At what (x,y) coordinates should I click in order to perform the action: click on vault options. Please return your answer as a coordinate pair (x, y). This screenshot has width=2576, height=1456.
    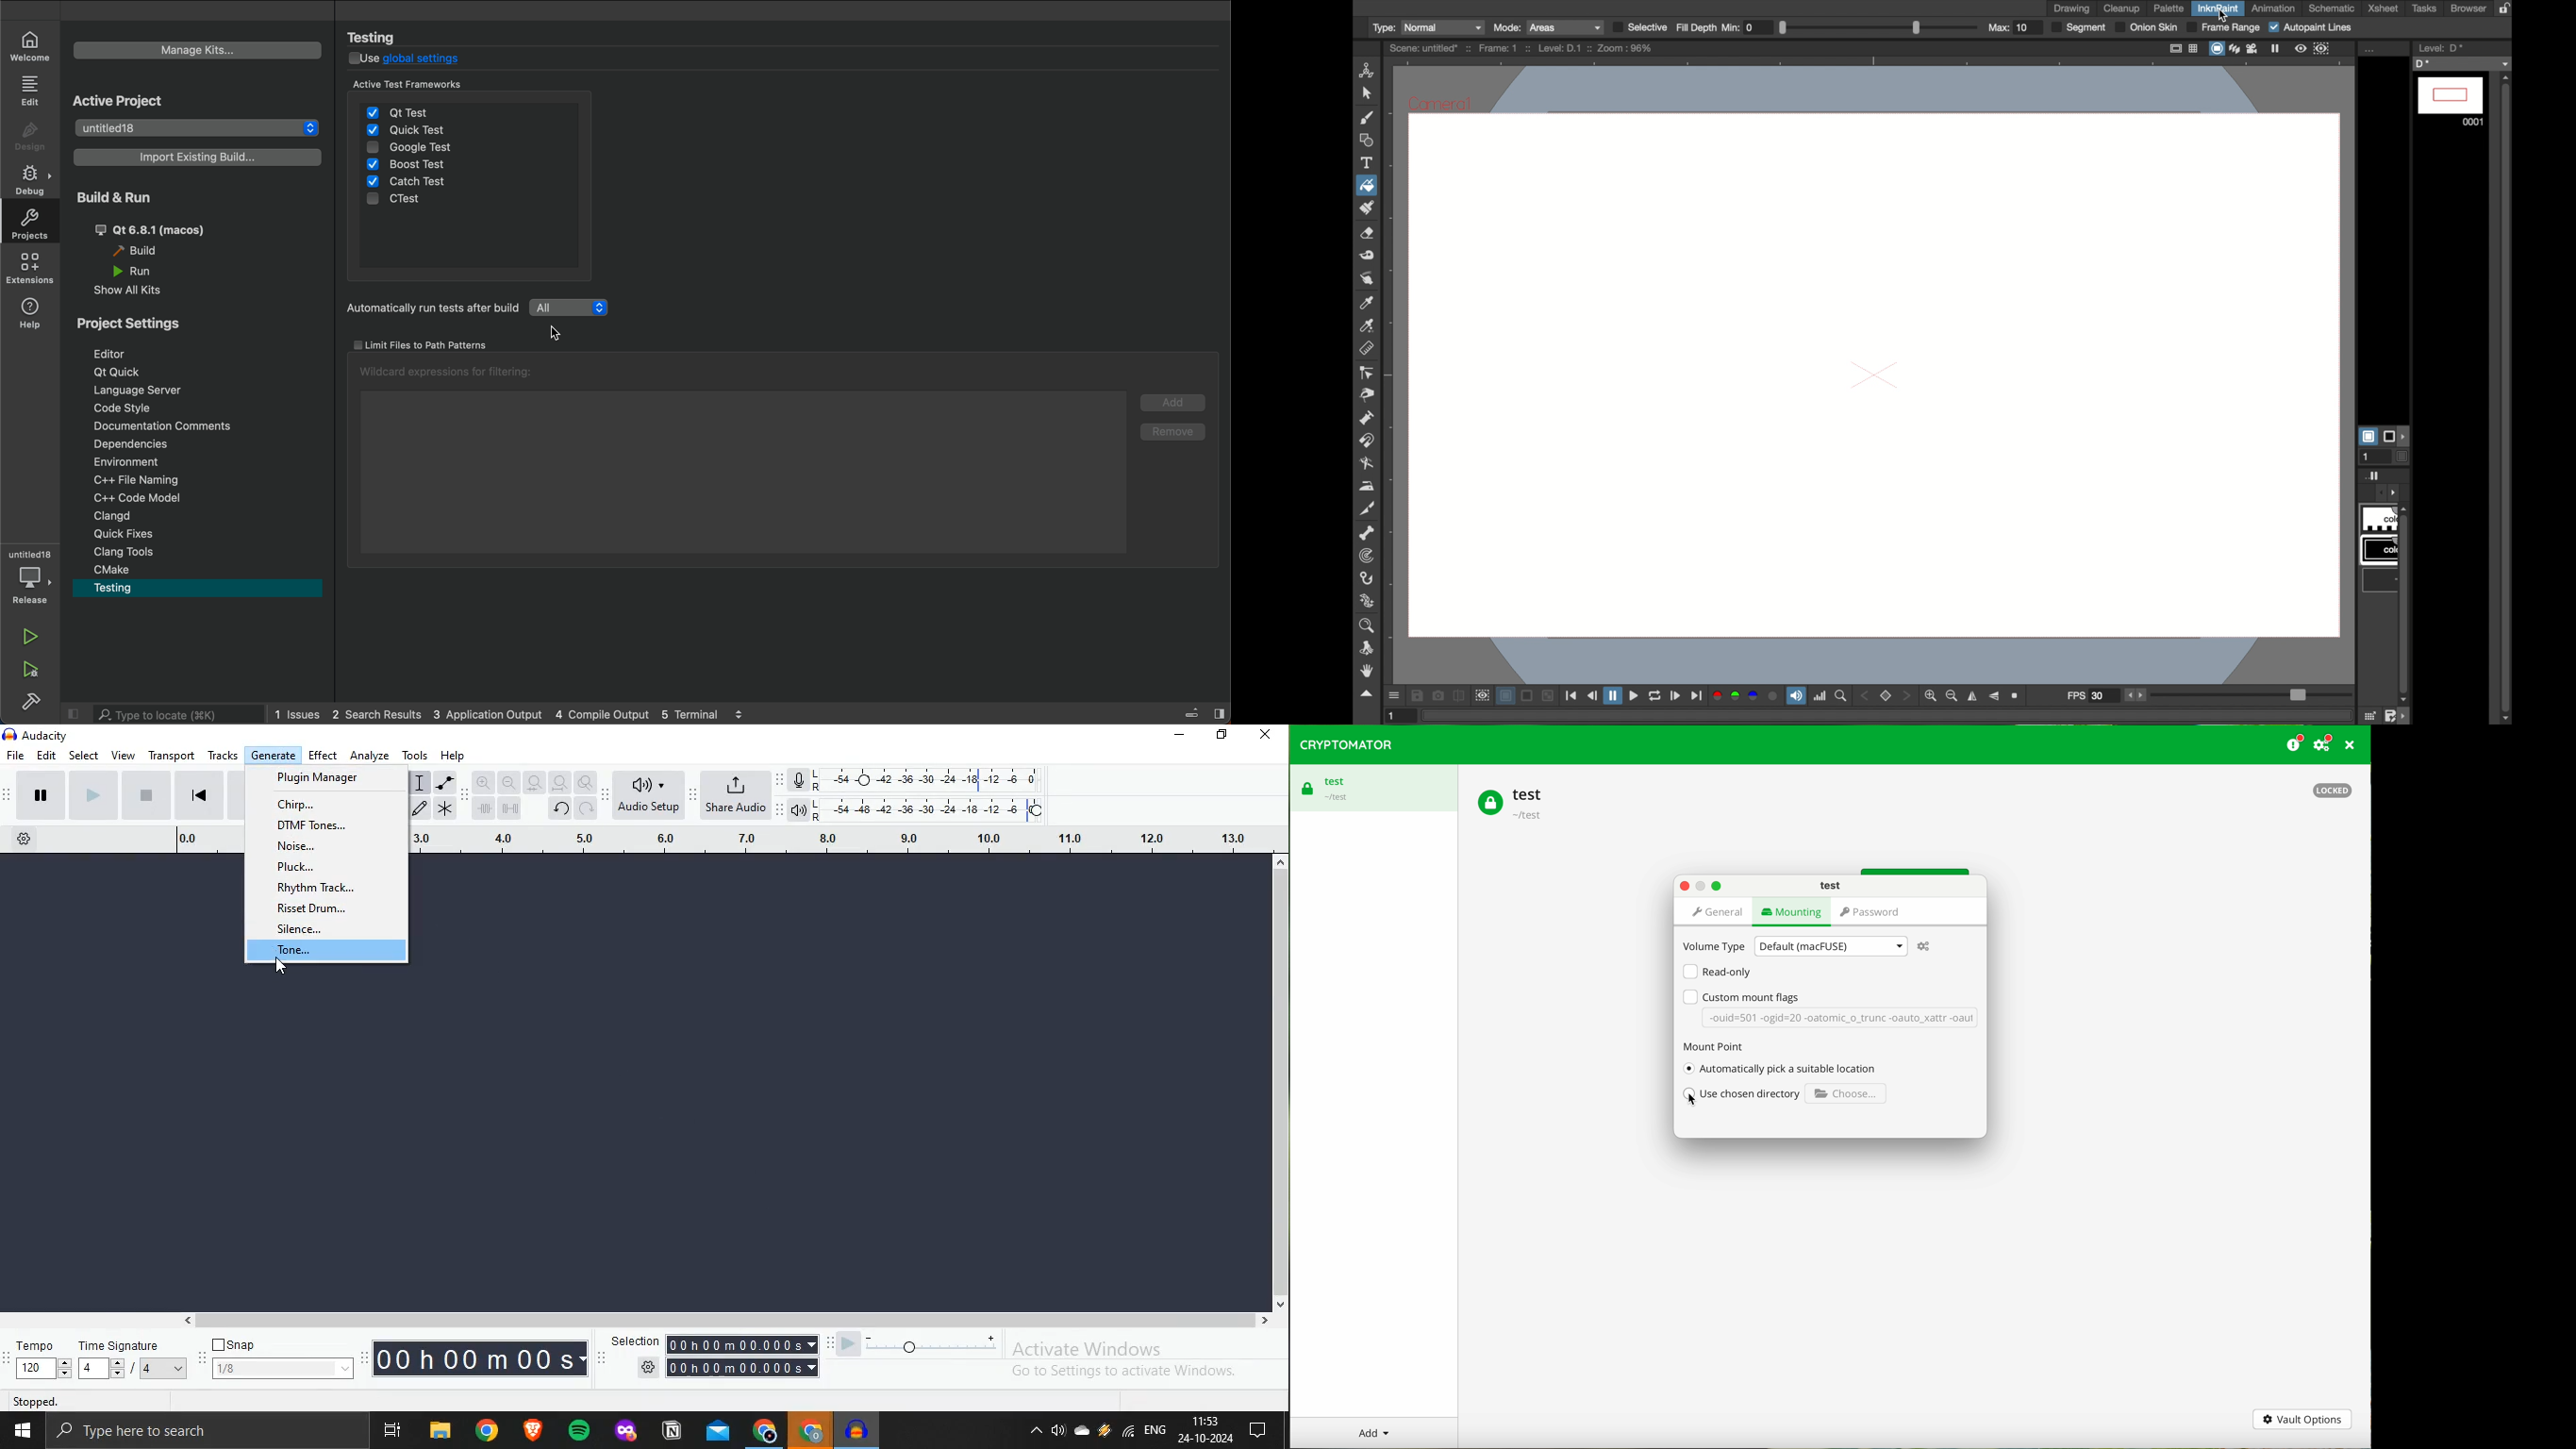
    Looking at the image, I should click on (2302, 1420).